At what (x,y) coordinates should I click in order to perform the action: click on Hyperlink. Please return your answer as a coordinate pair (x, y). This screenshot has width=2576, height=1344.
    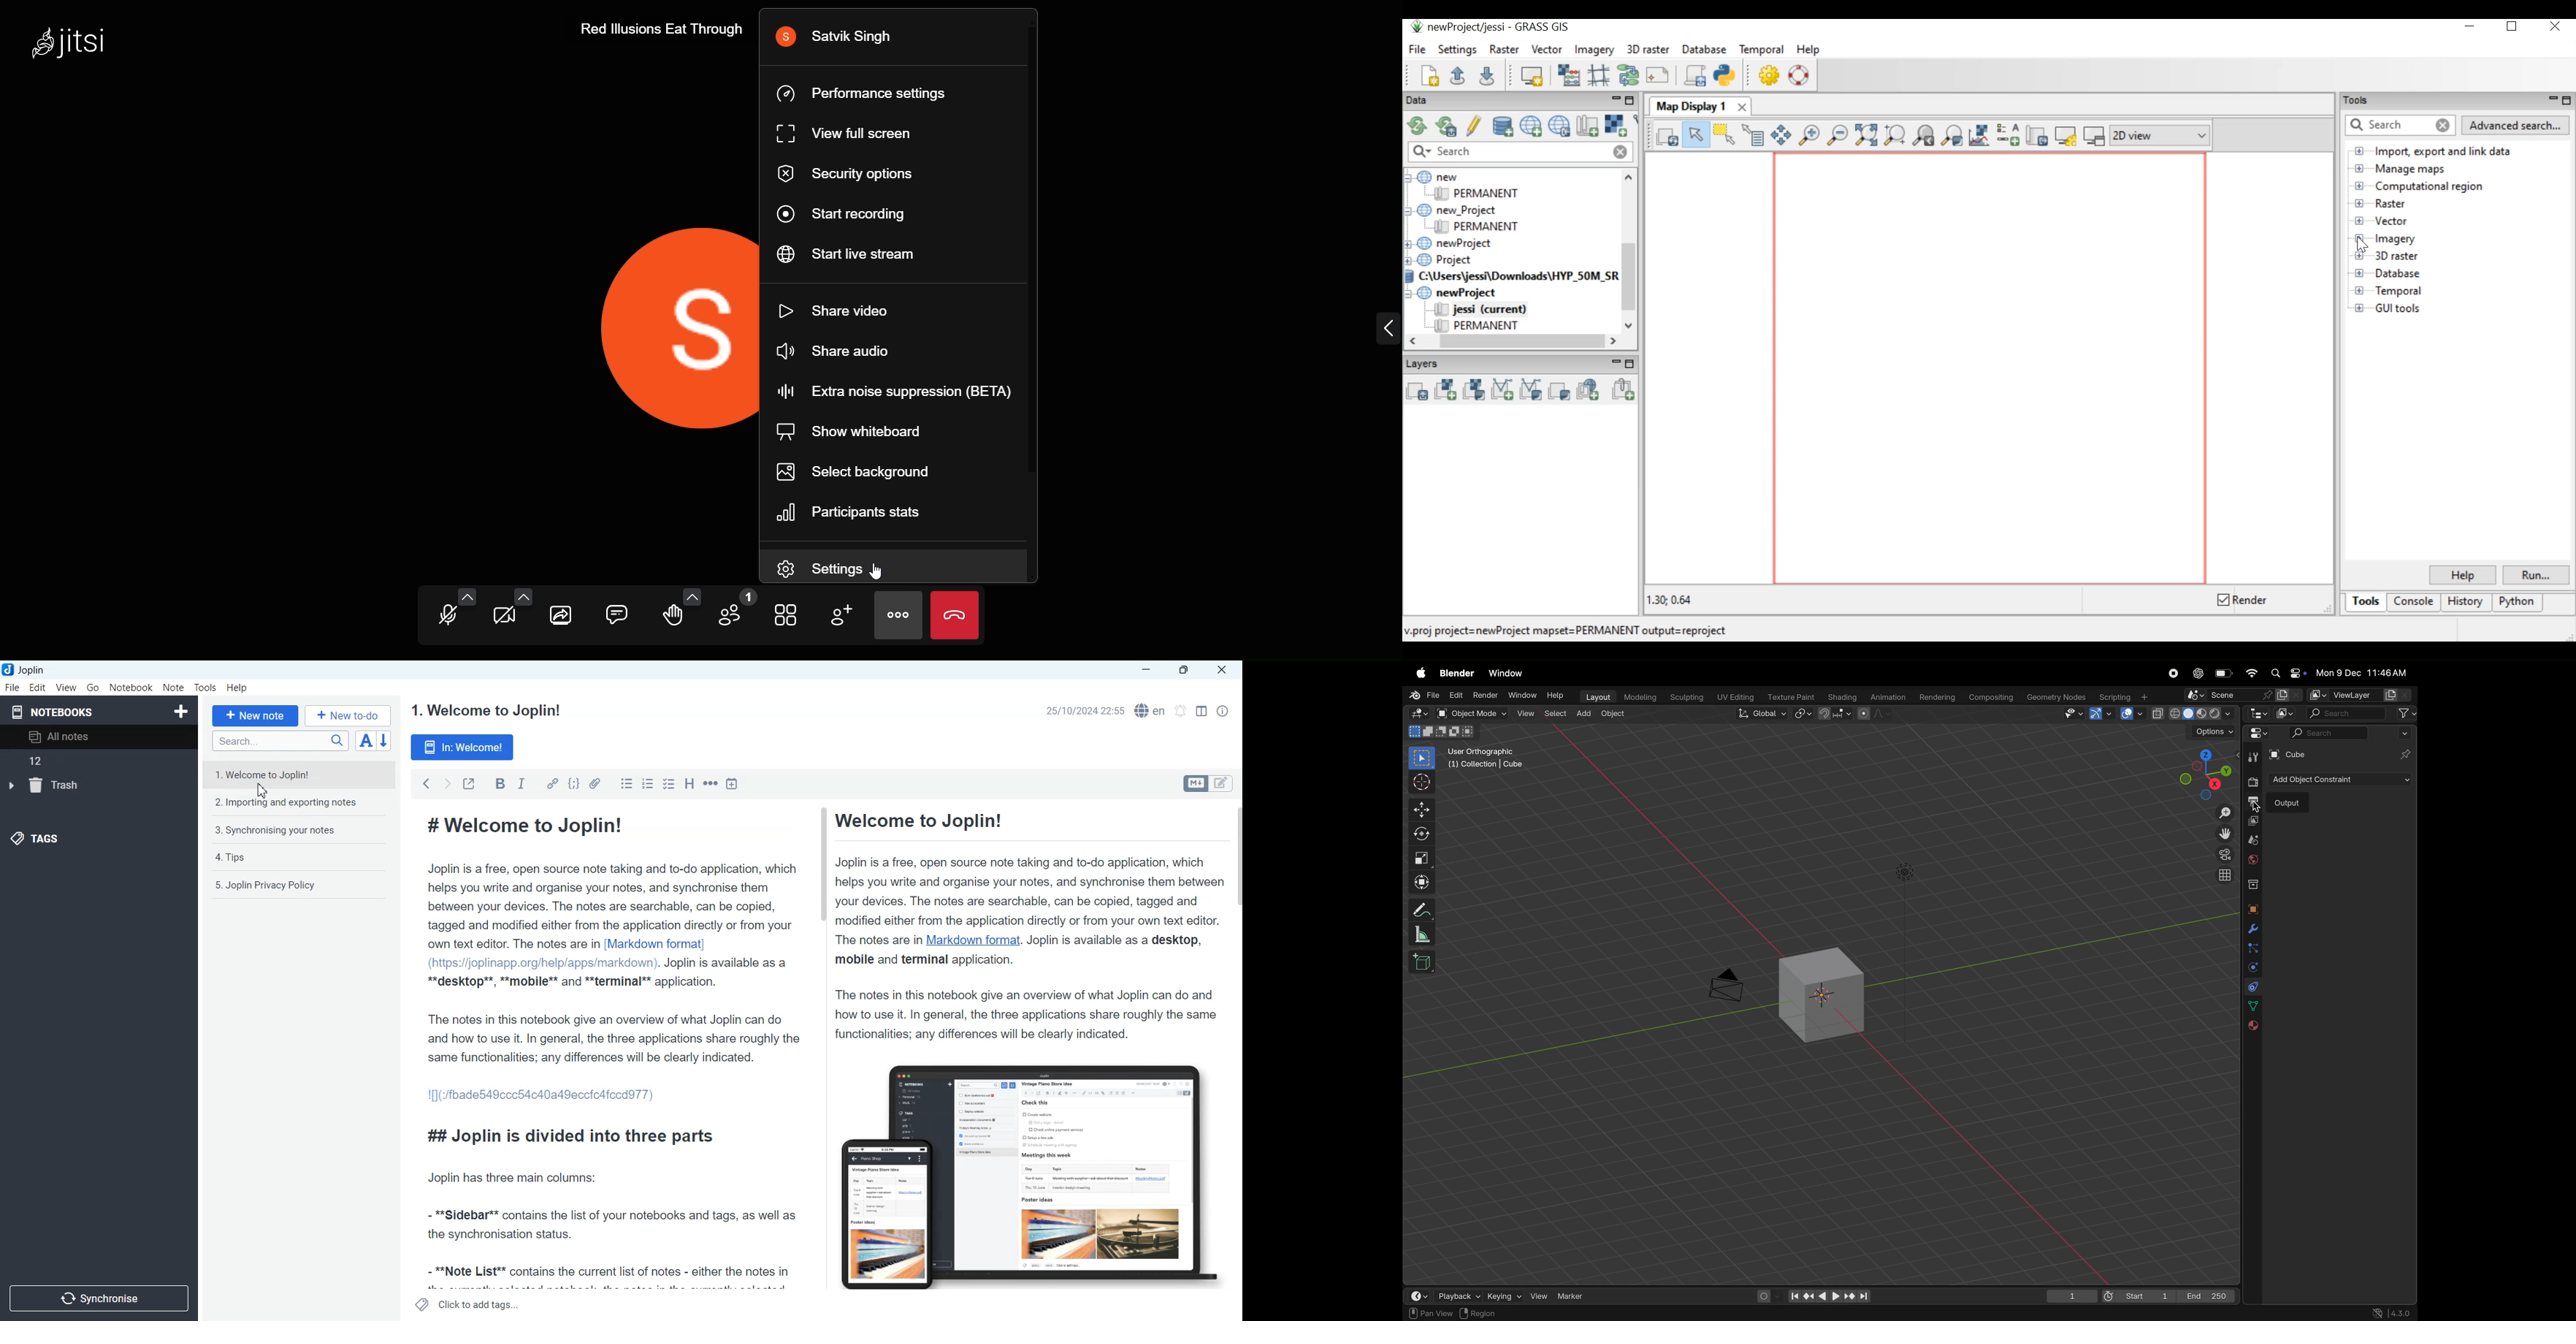
    Looking at the image, I should click on (552, 784).